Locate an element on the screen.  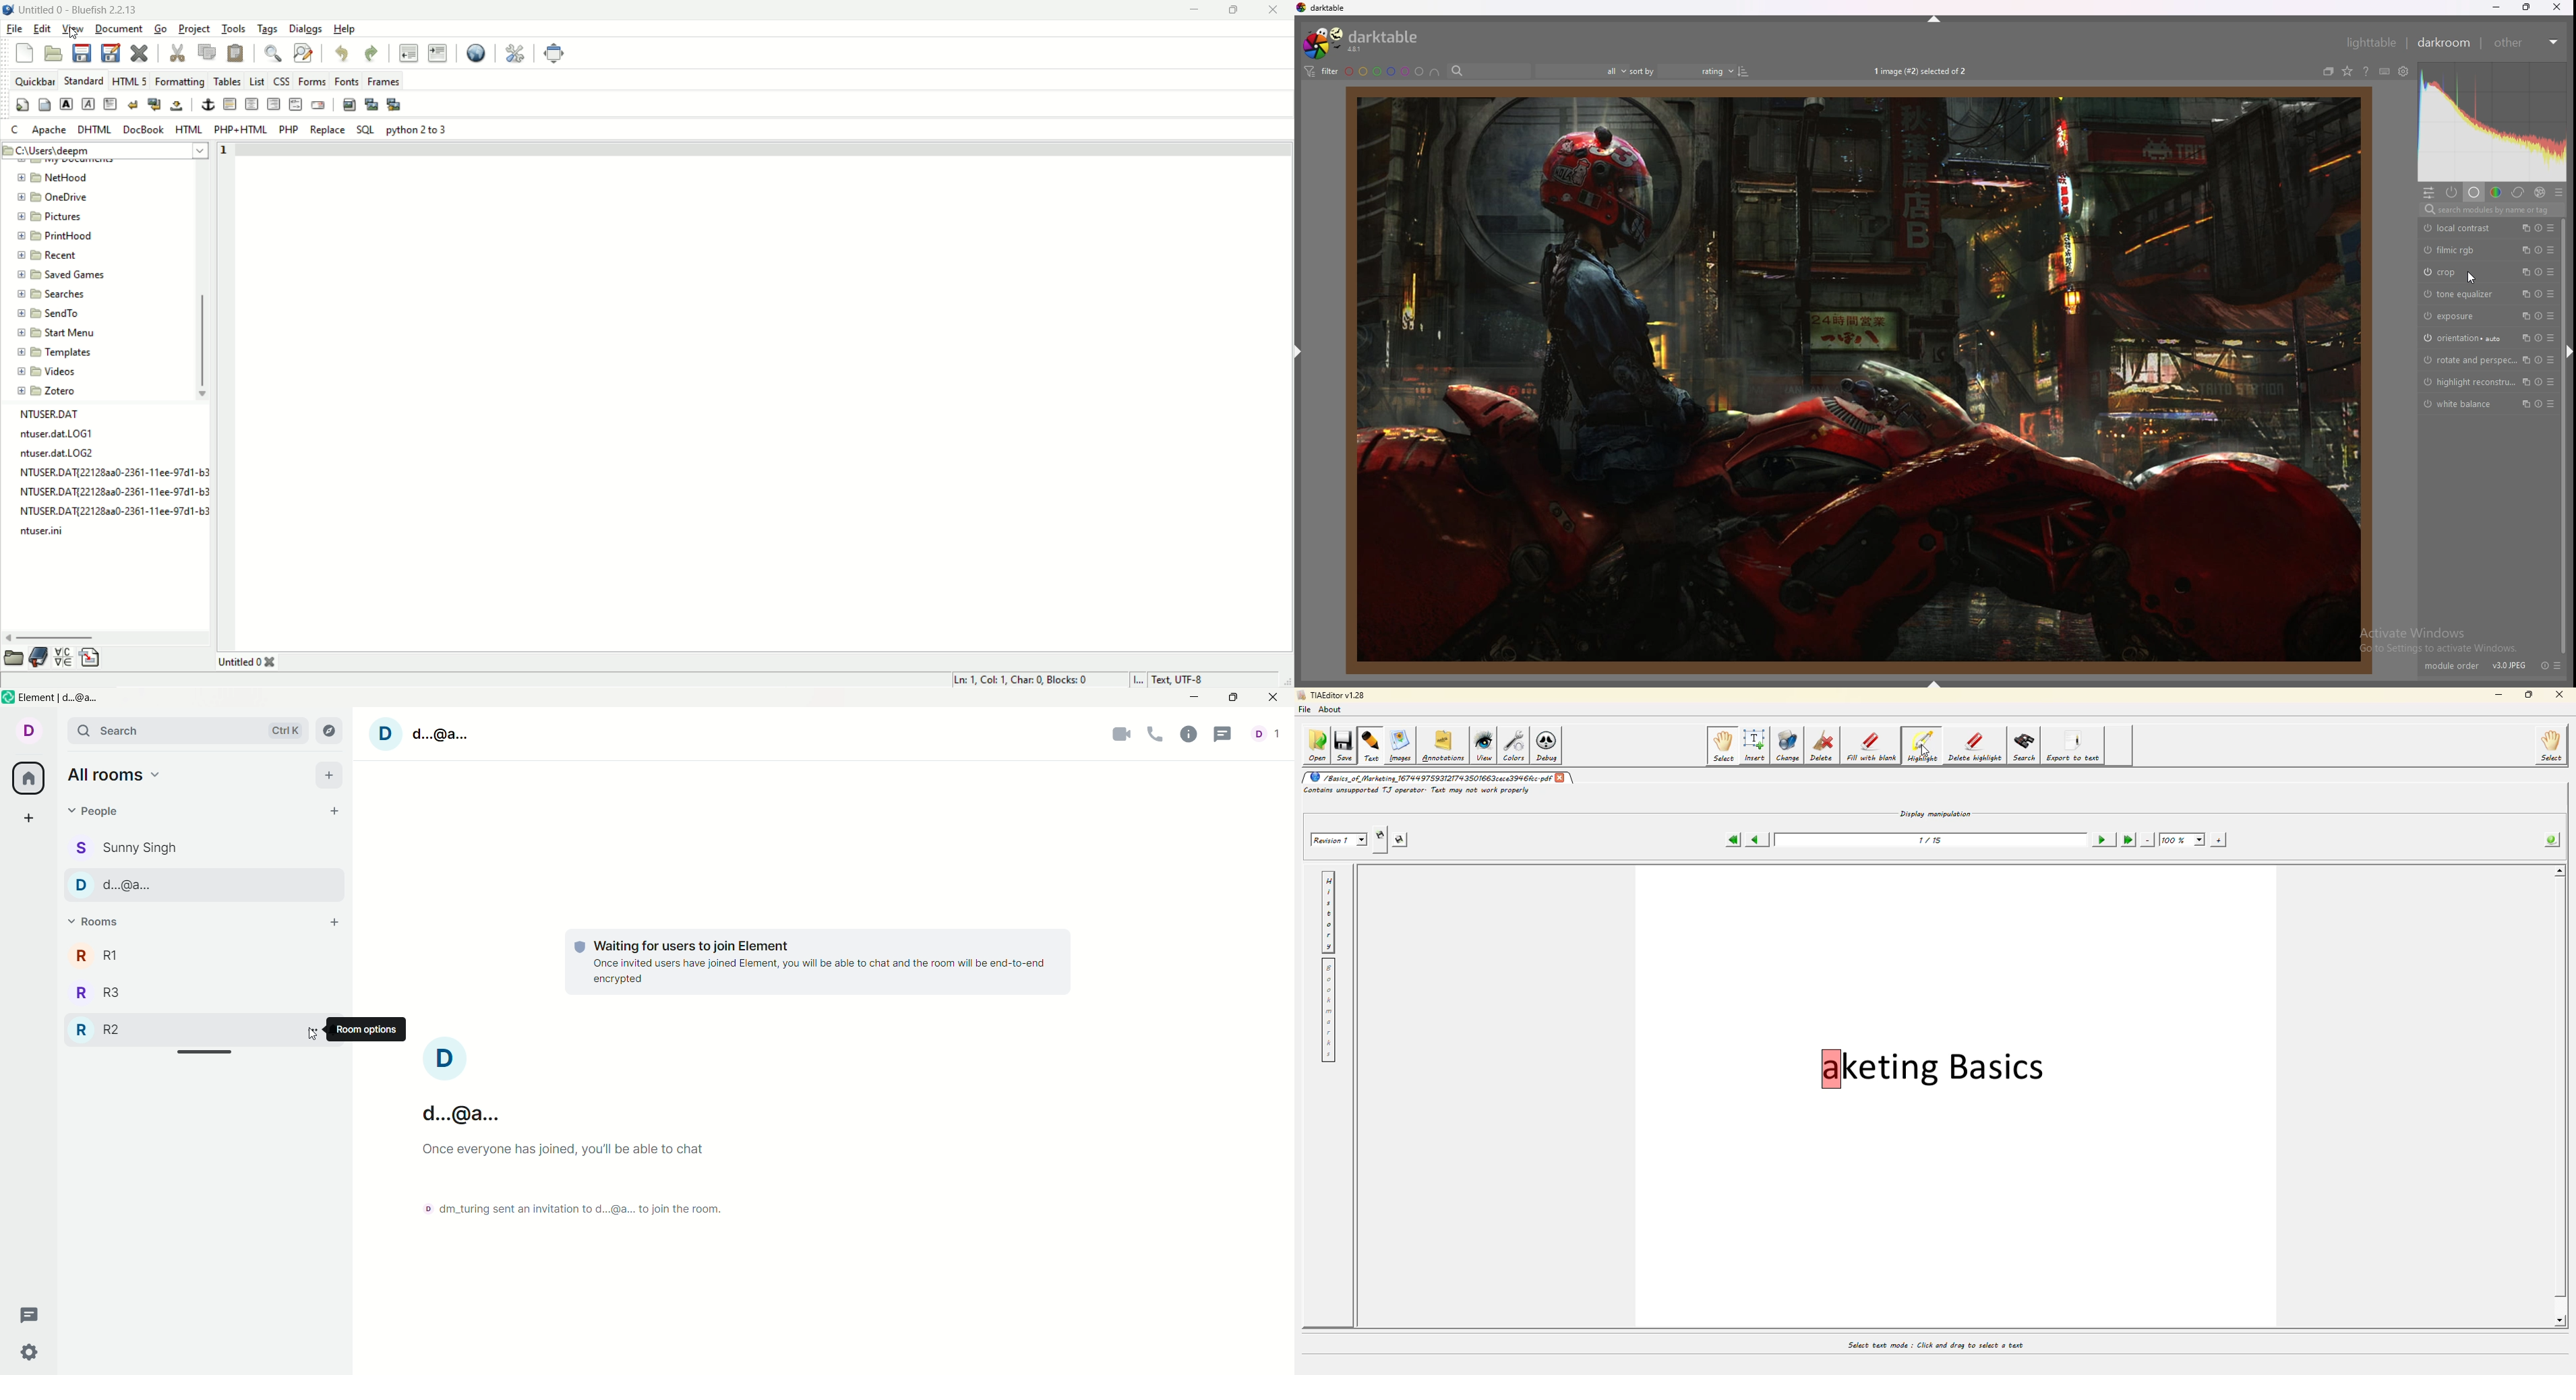
people is located at coordinates (95, 812).